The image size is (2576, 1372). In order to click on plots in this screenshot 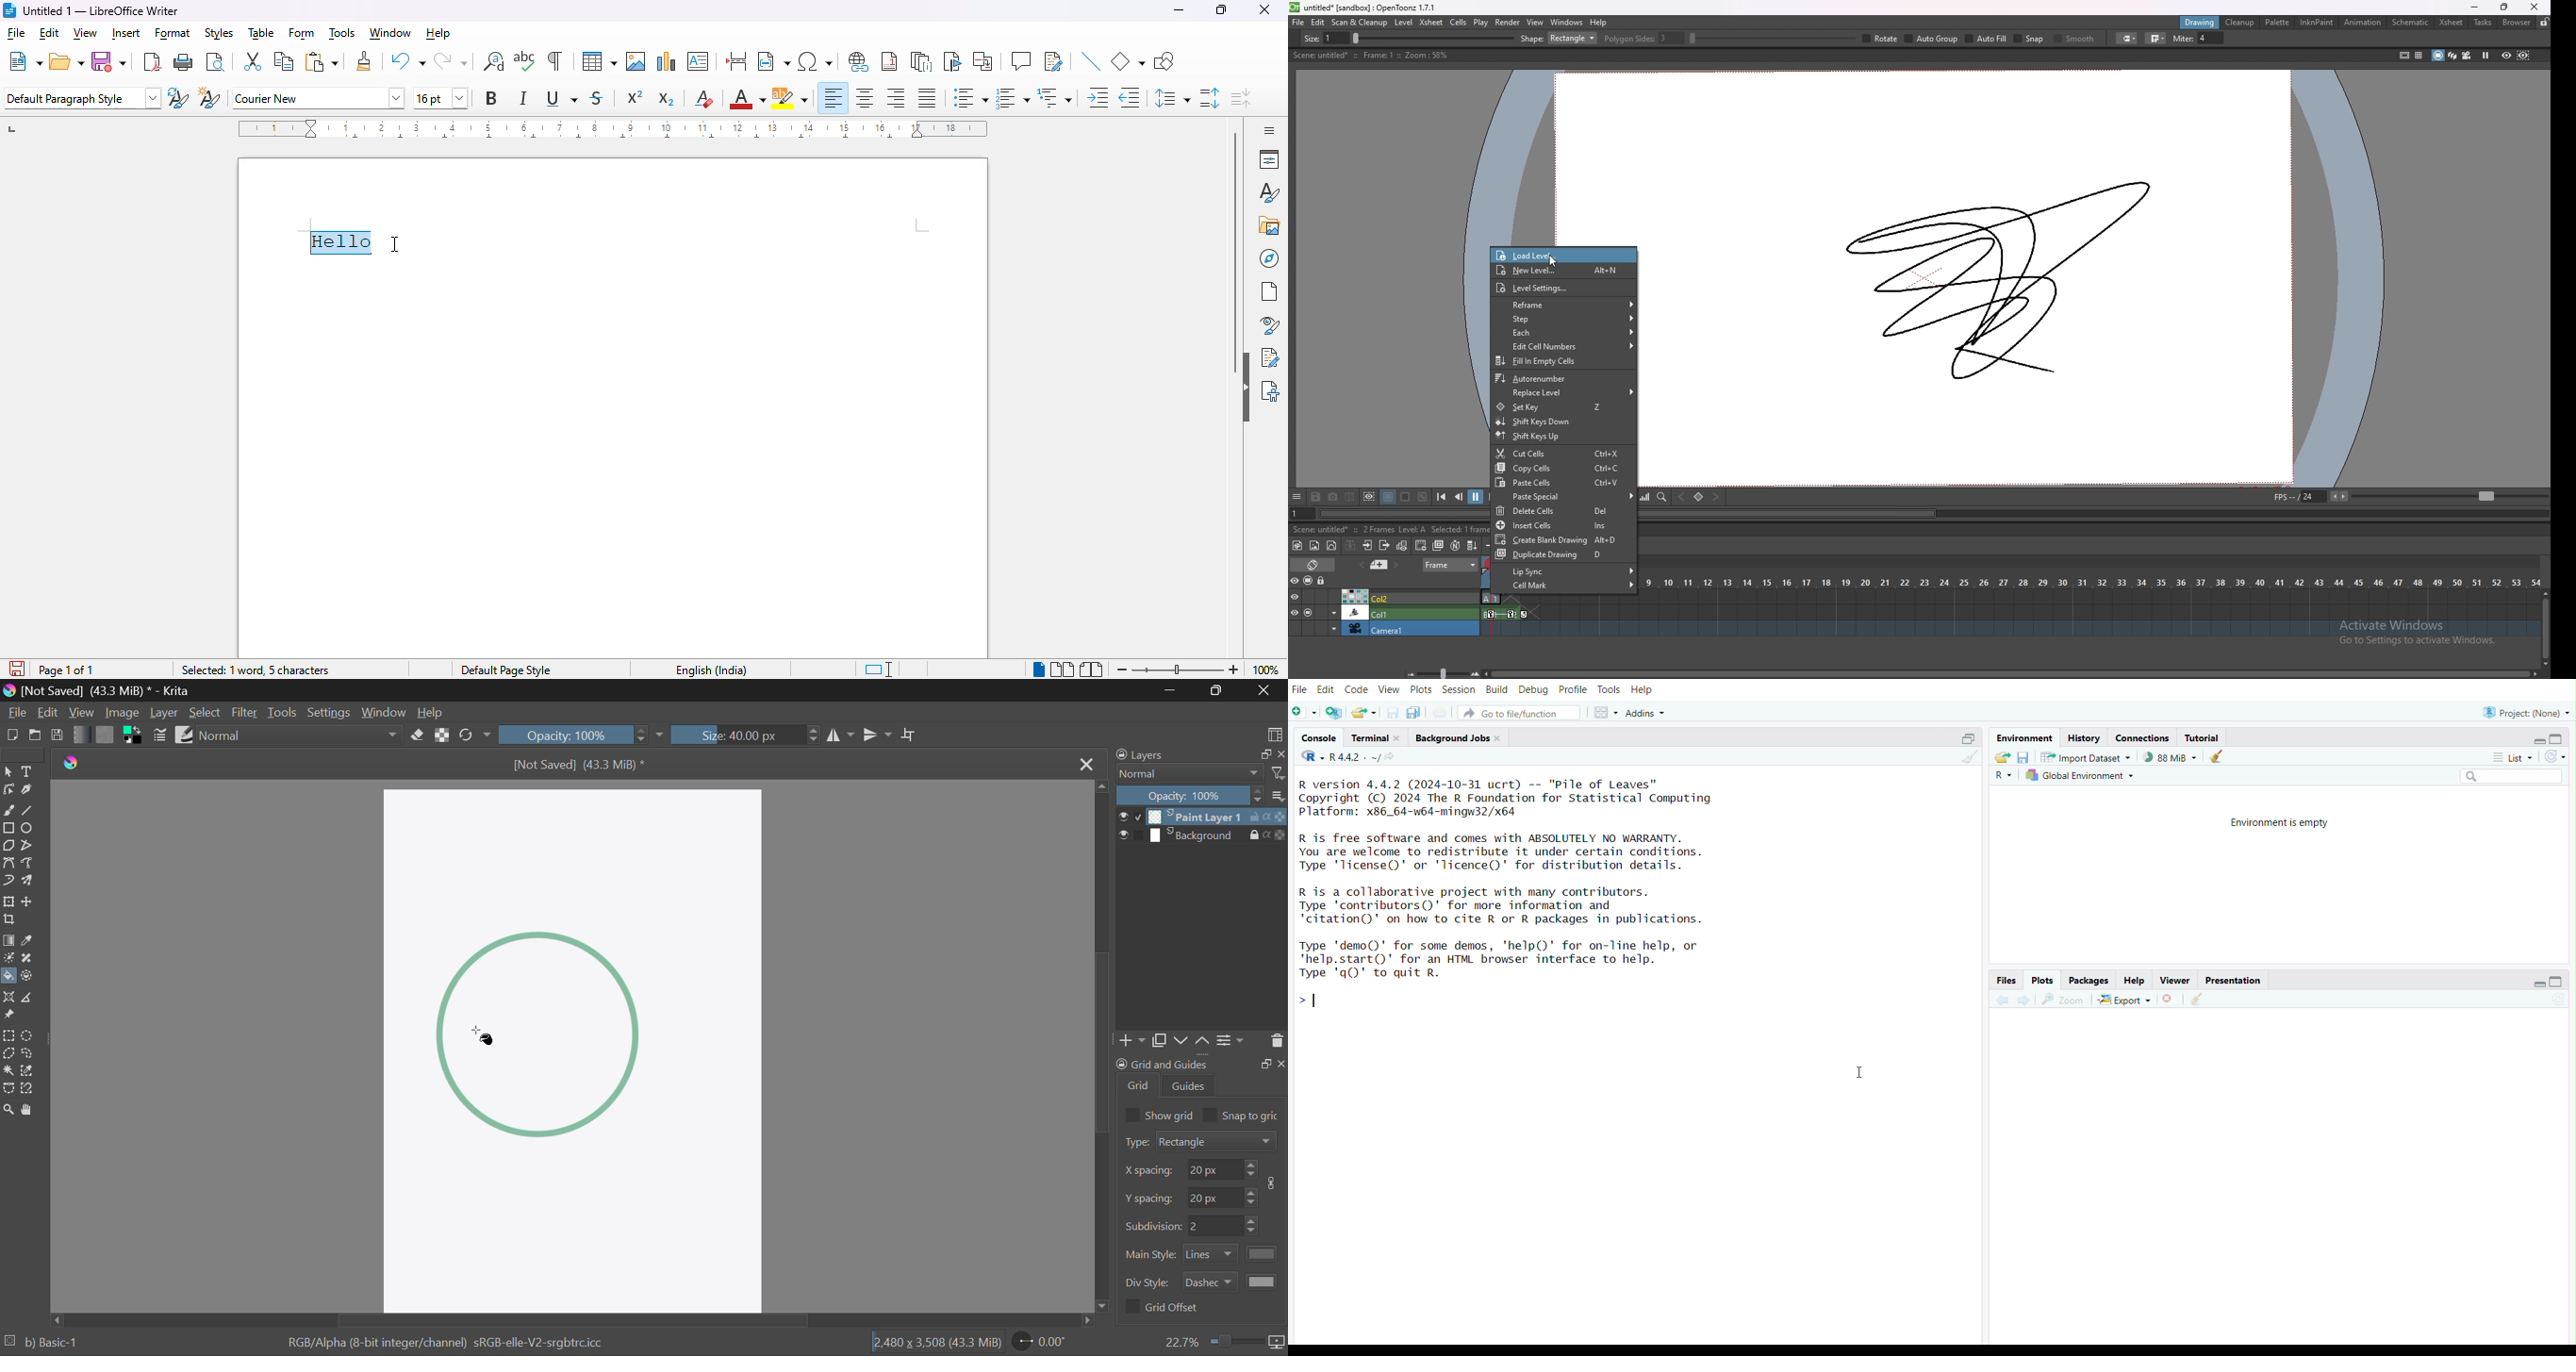, I will do `click(2043, 980)`.